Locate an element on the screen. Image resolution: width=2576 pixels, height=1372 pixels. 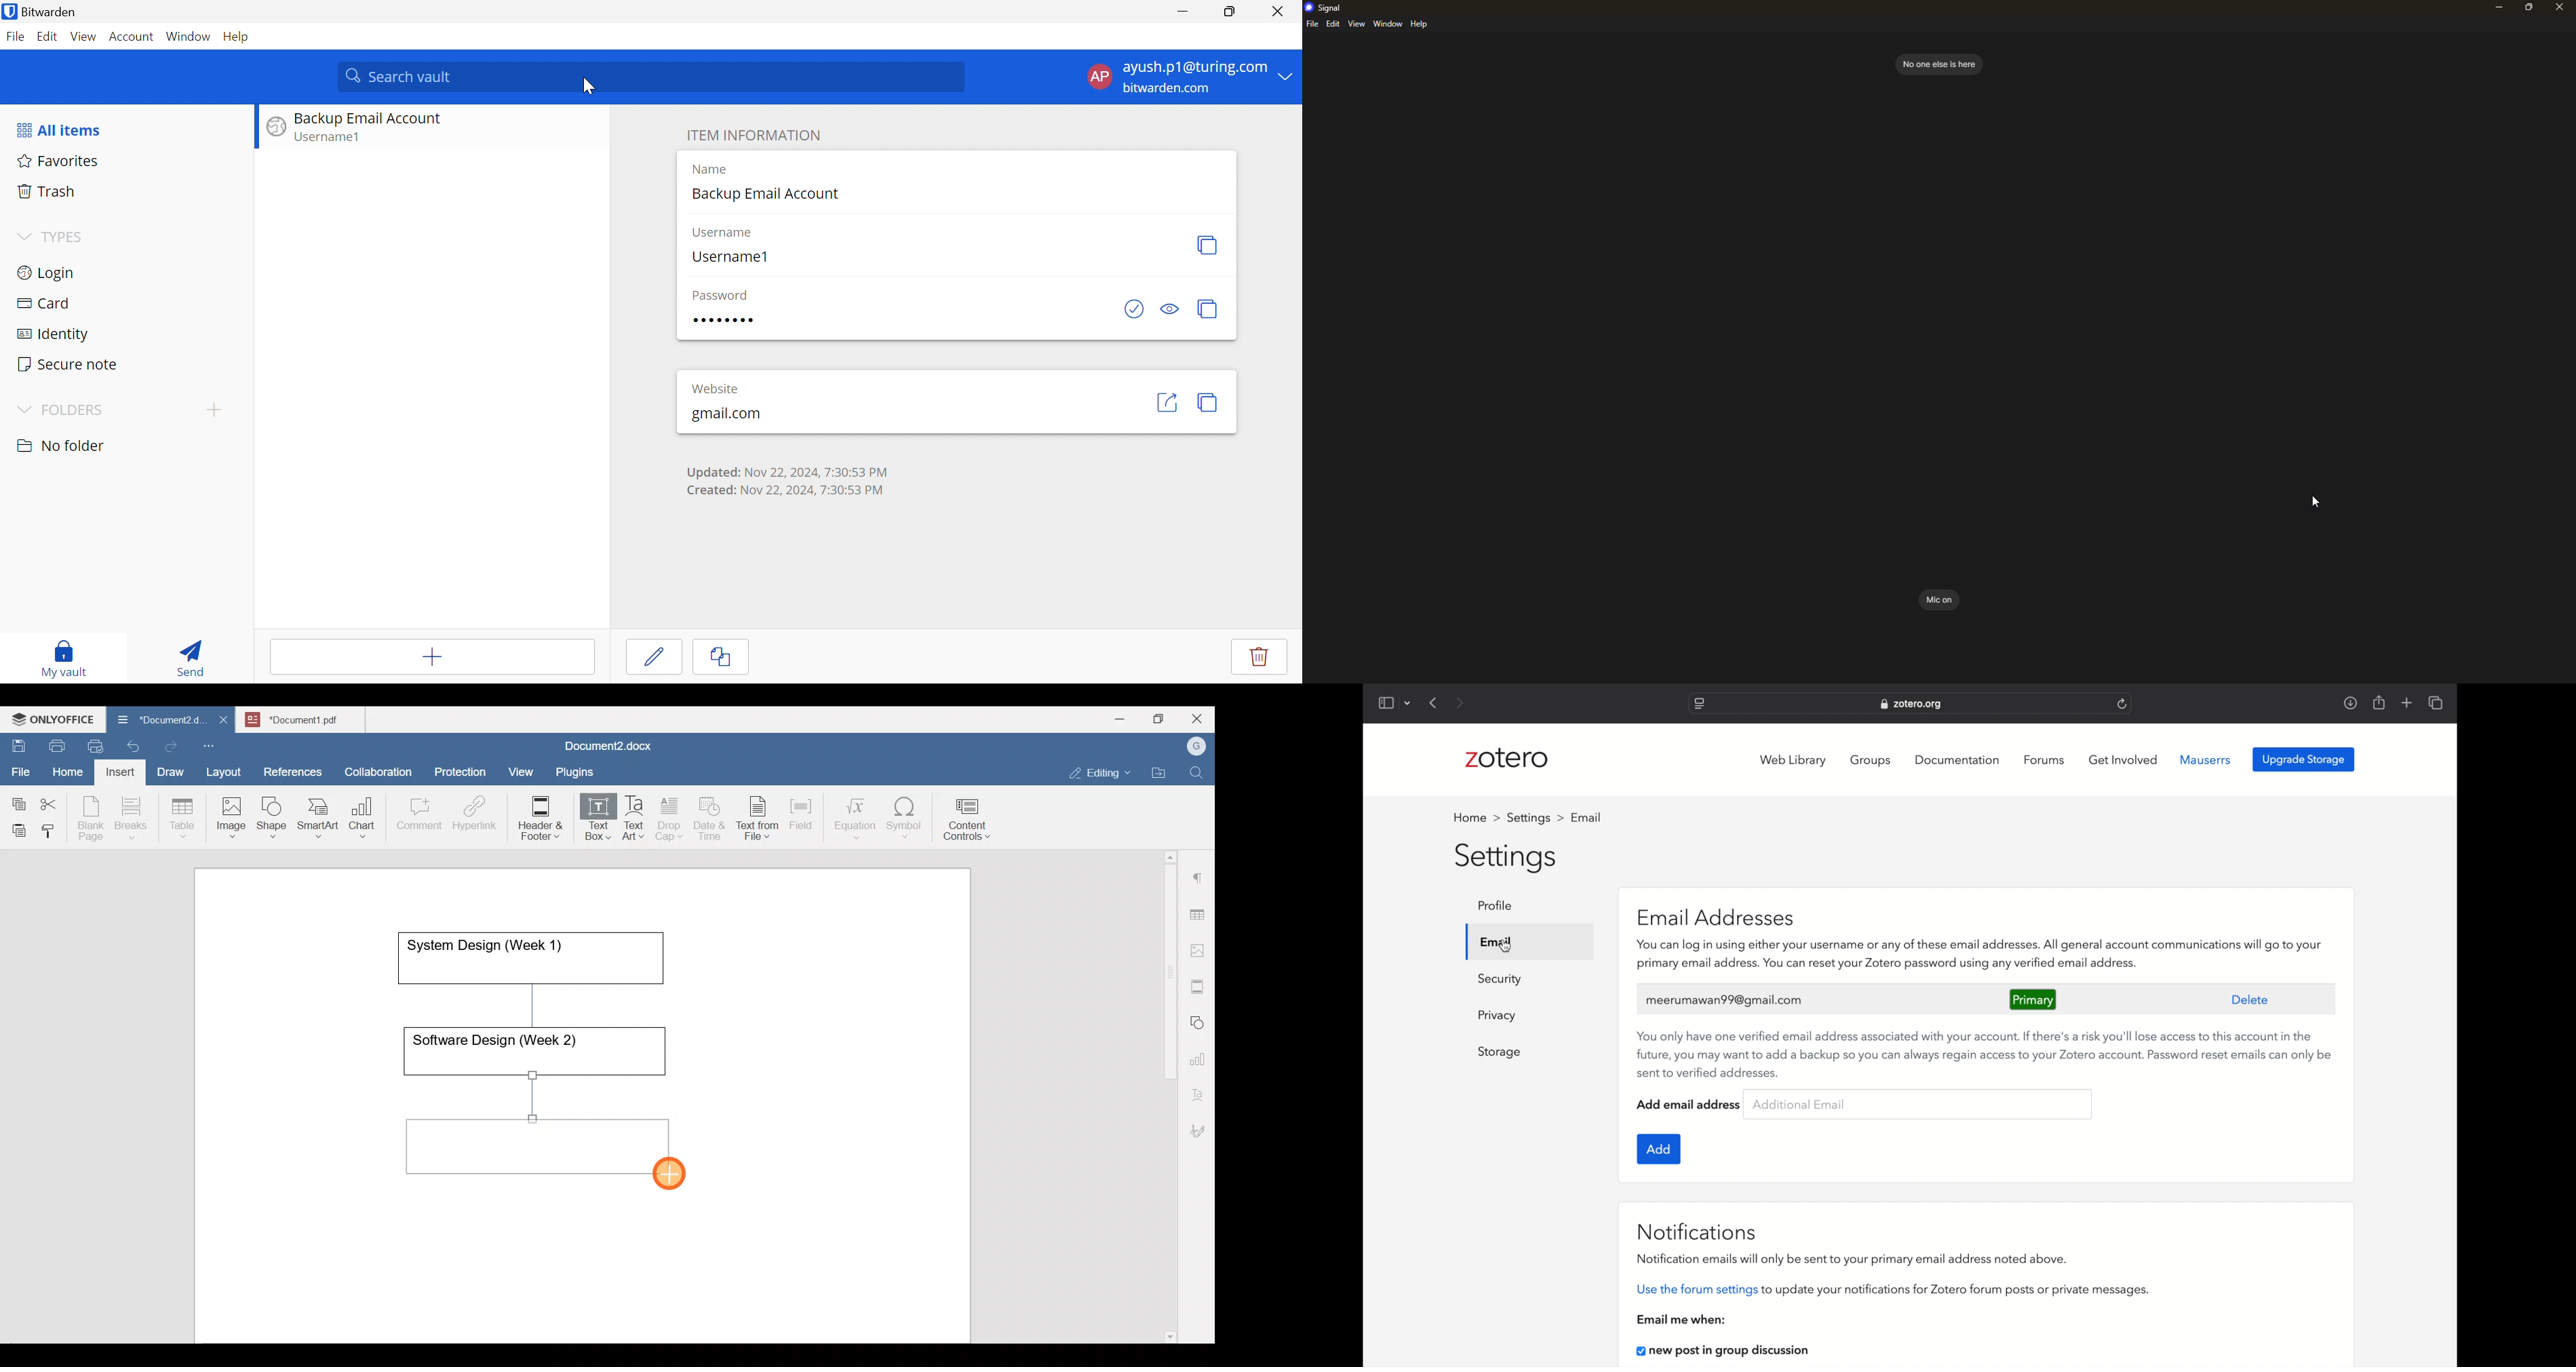
settings is located at coordinates (1535, 818).